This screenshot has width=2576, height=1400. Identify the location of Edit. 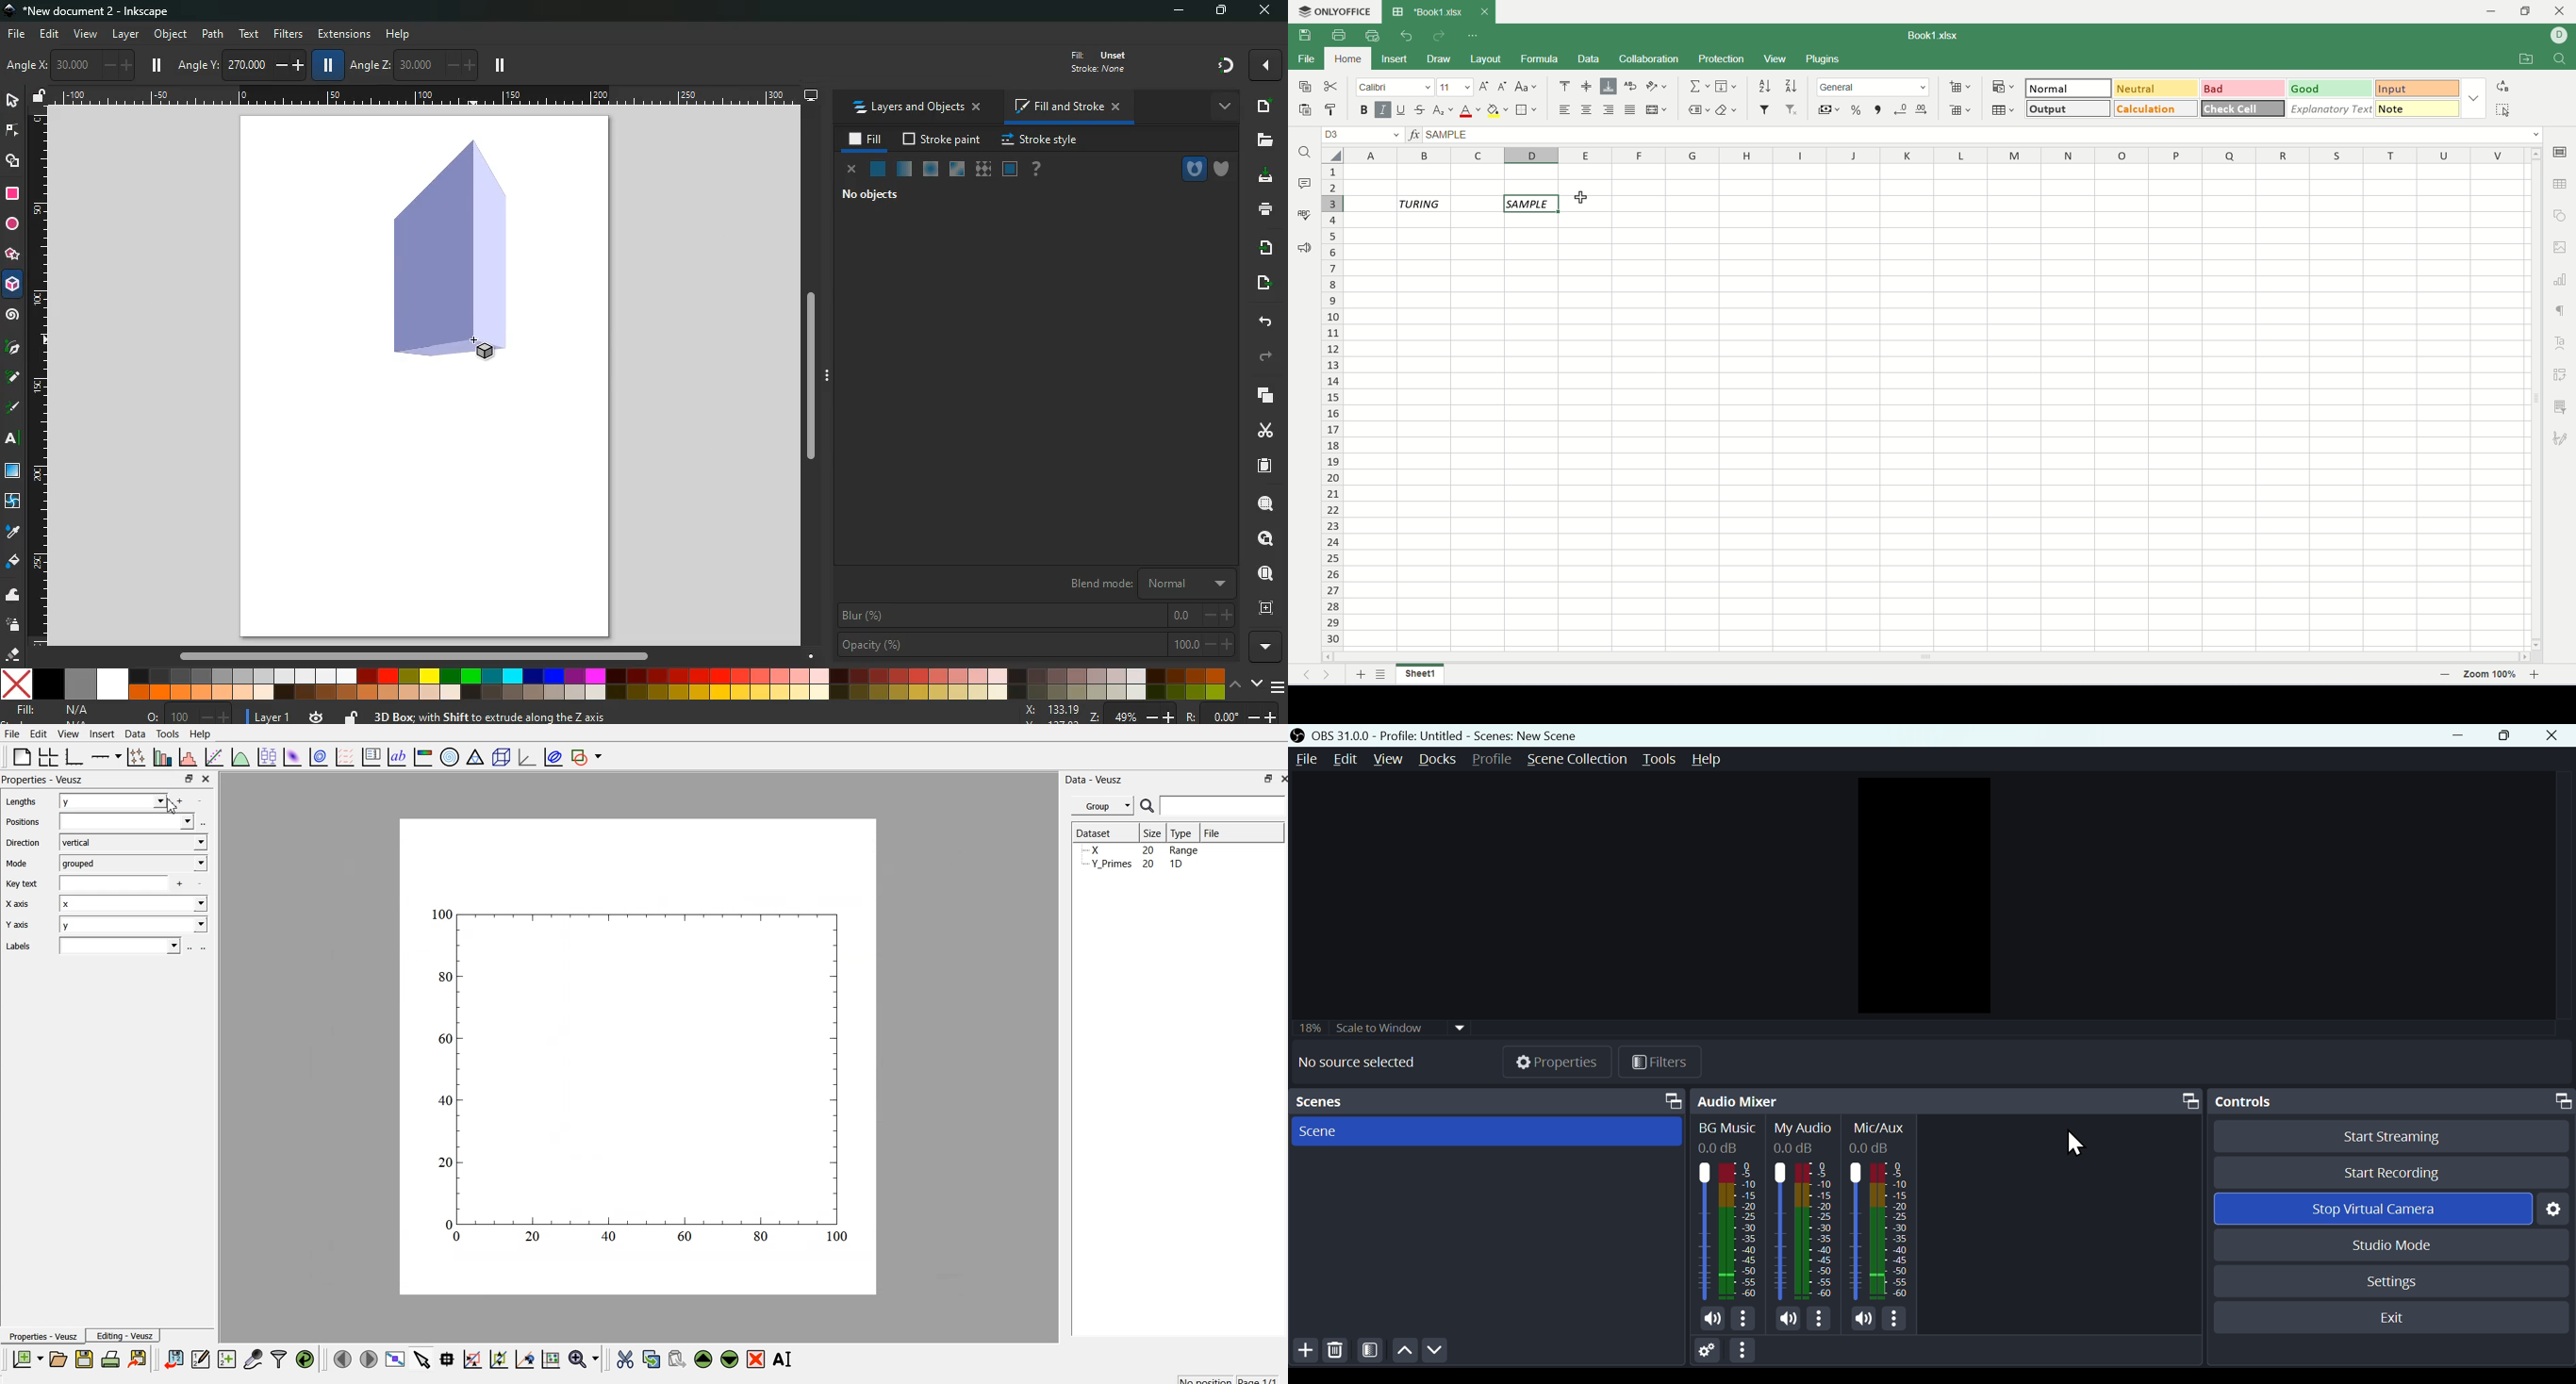
(1349, 757).